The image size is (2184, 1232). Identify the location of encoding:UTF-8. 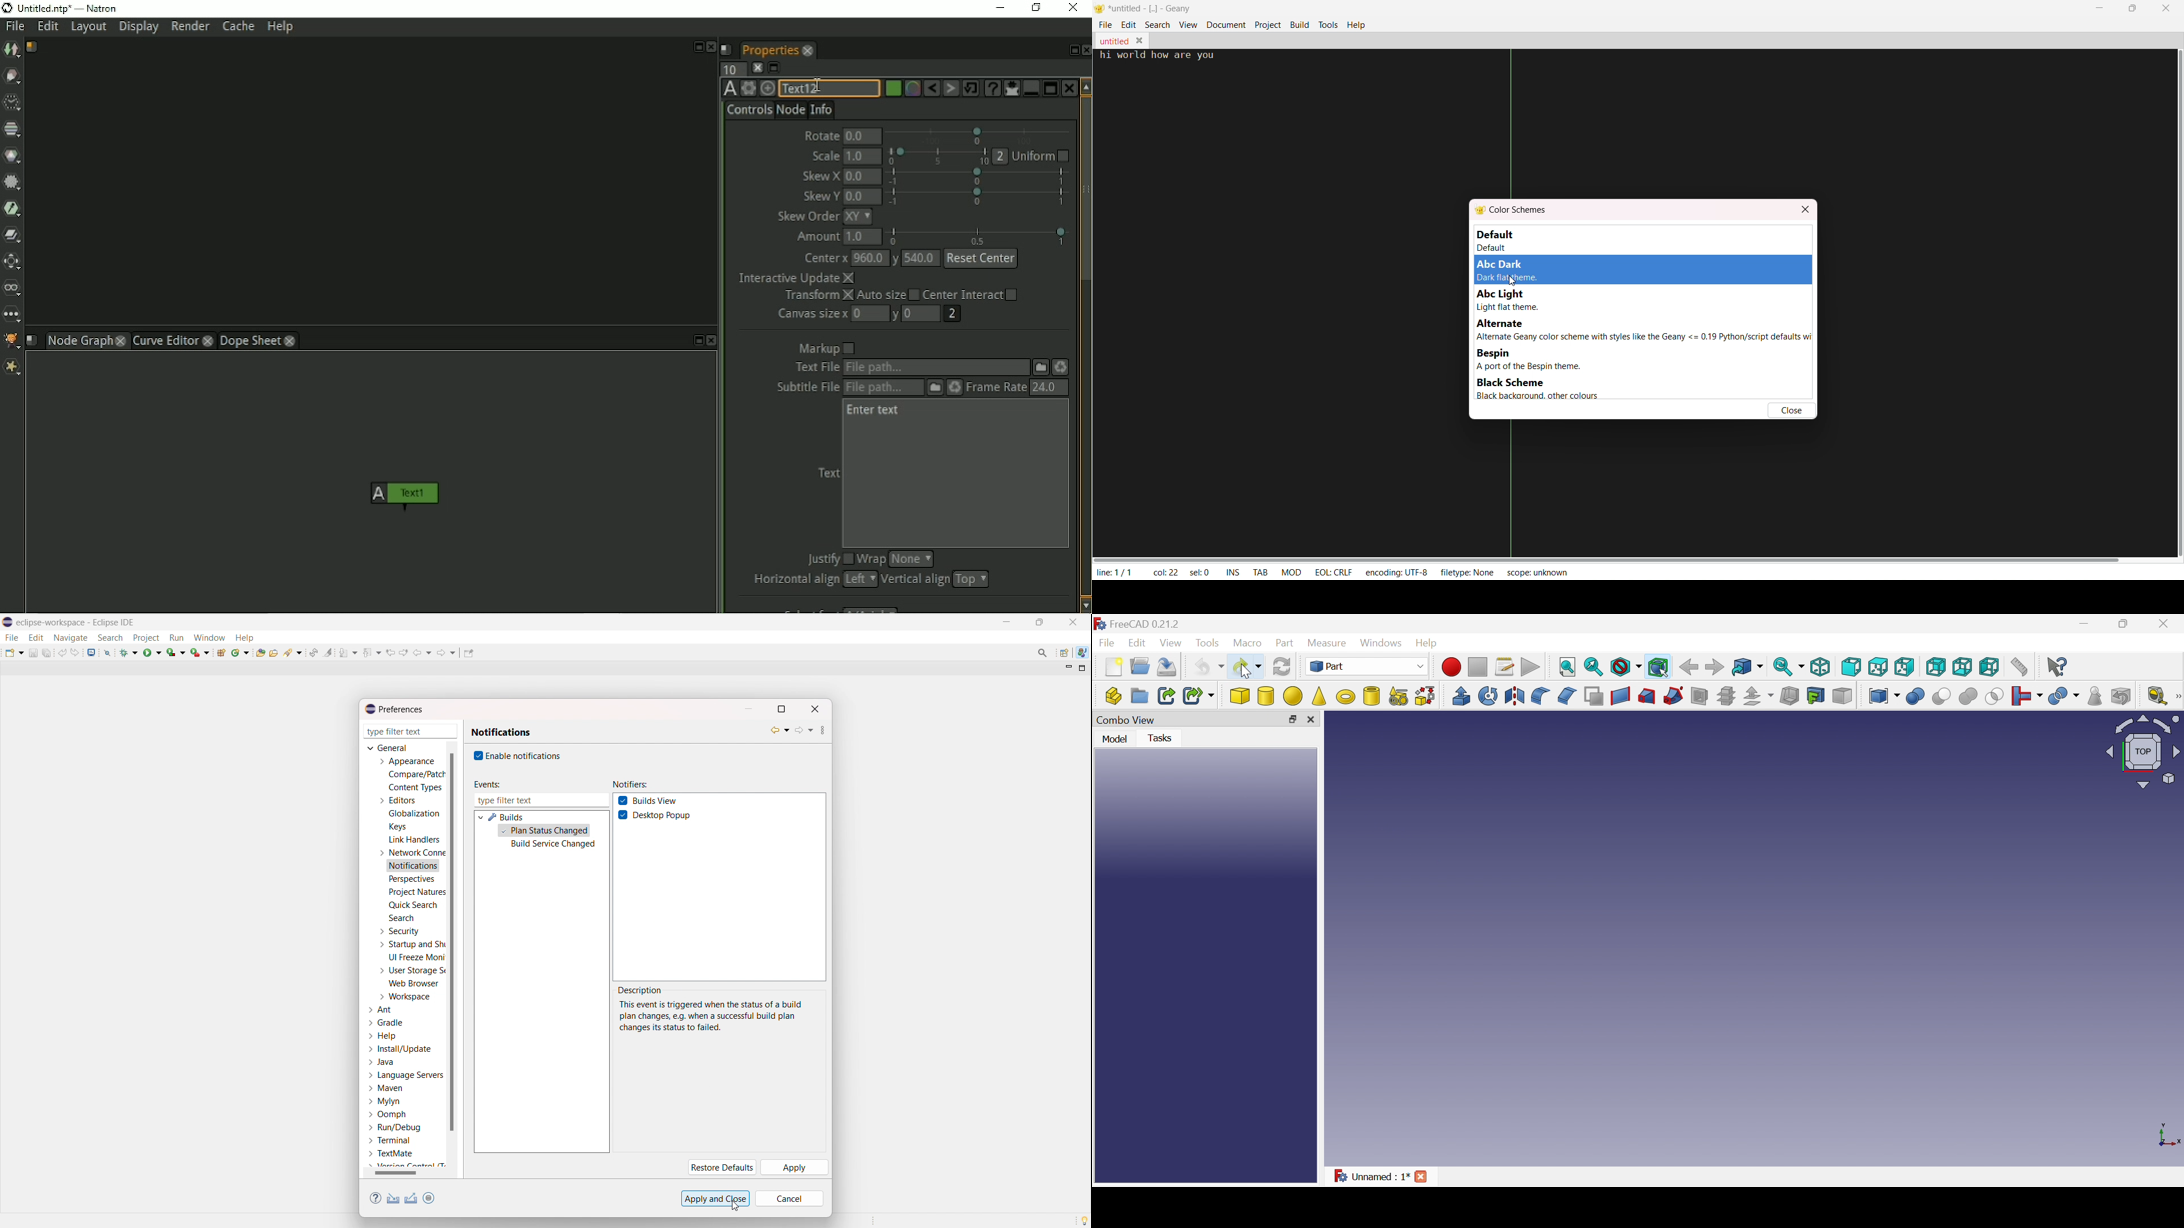
(1399, 571).